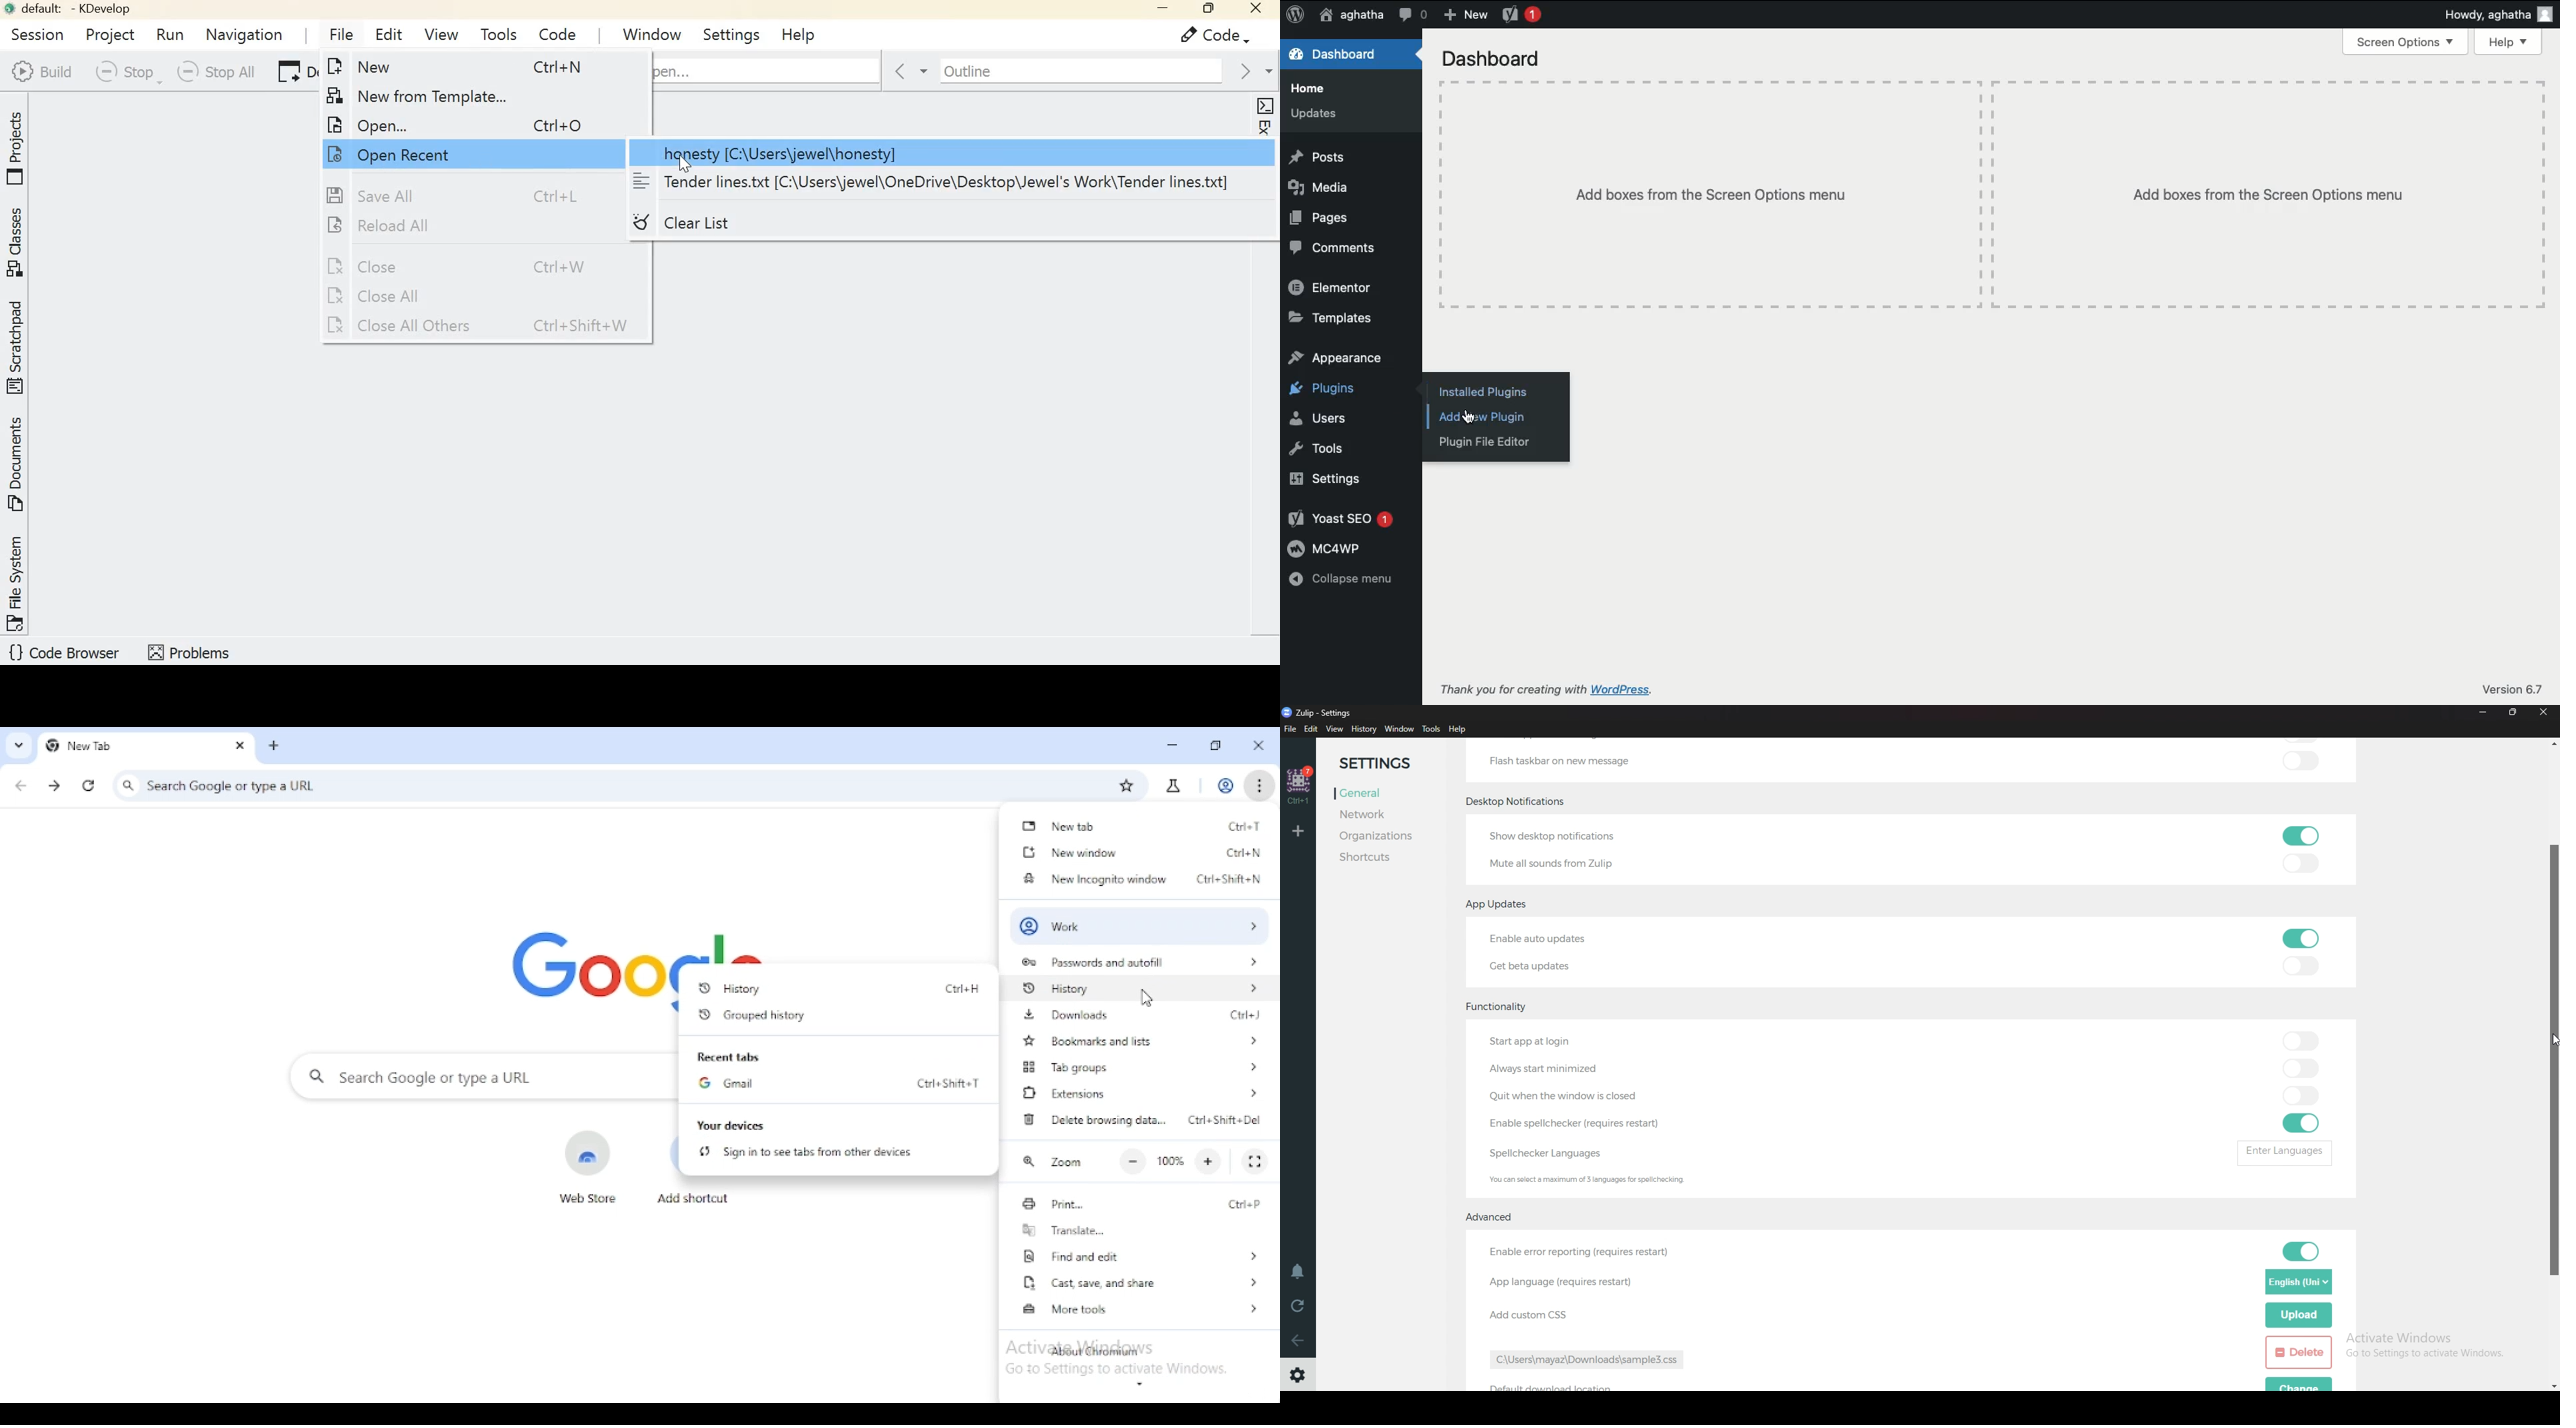 This screenshot has width=2576, height=1428. I want to click on quit when Windows is closed, so click(1576, 1096).